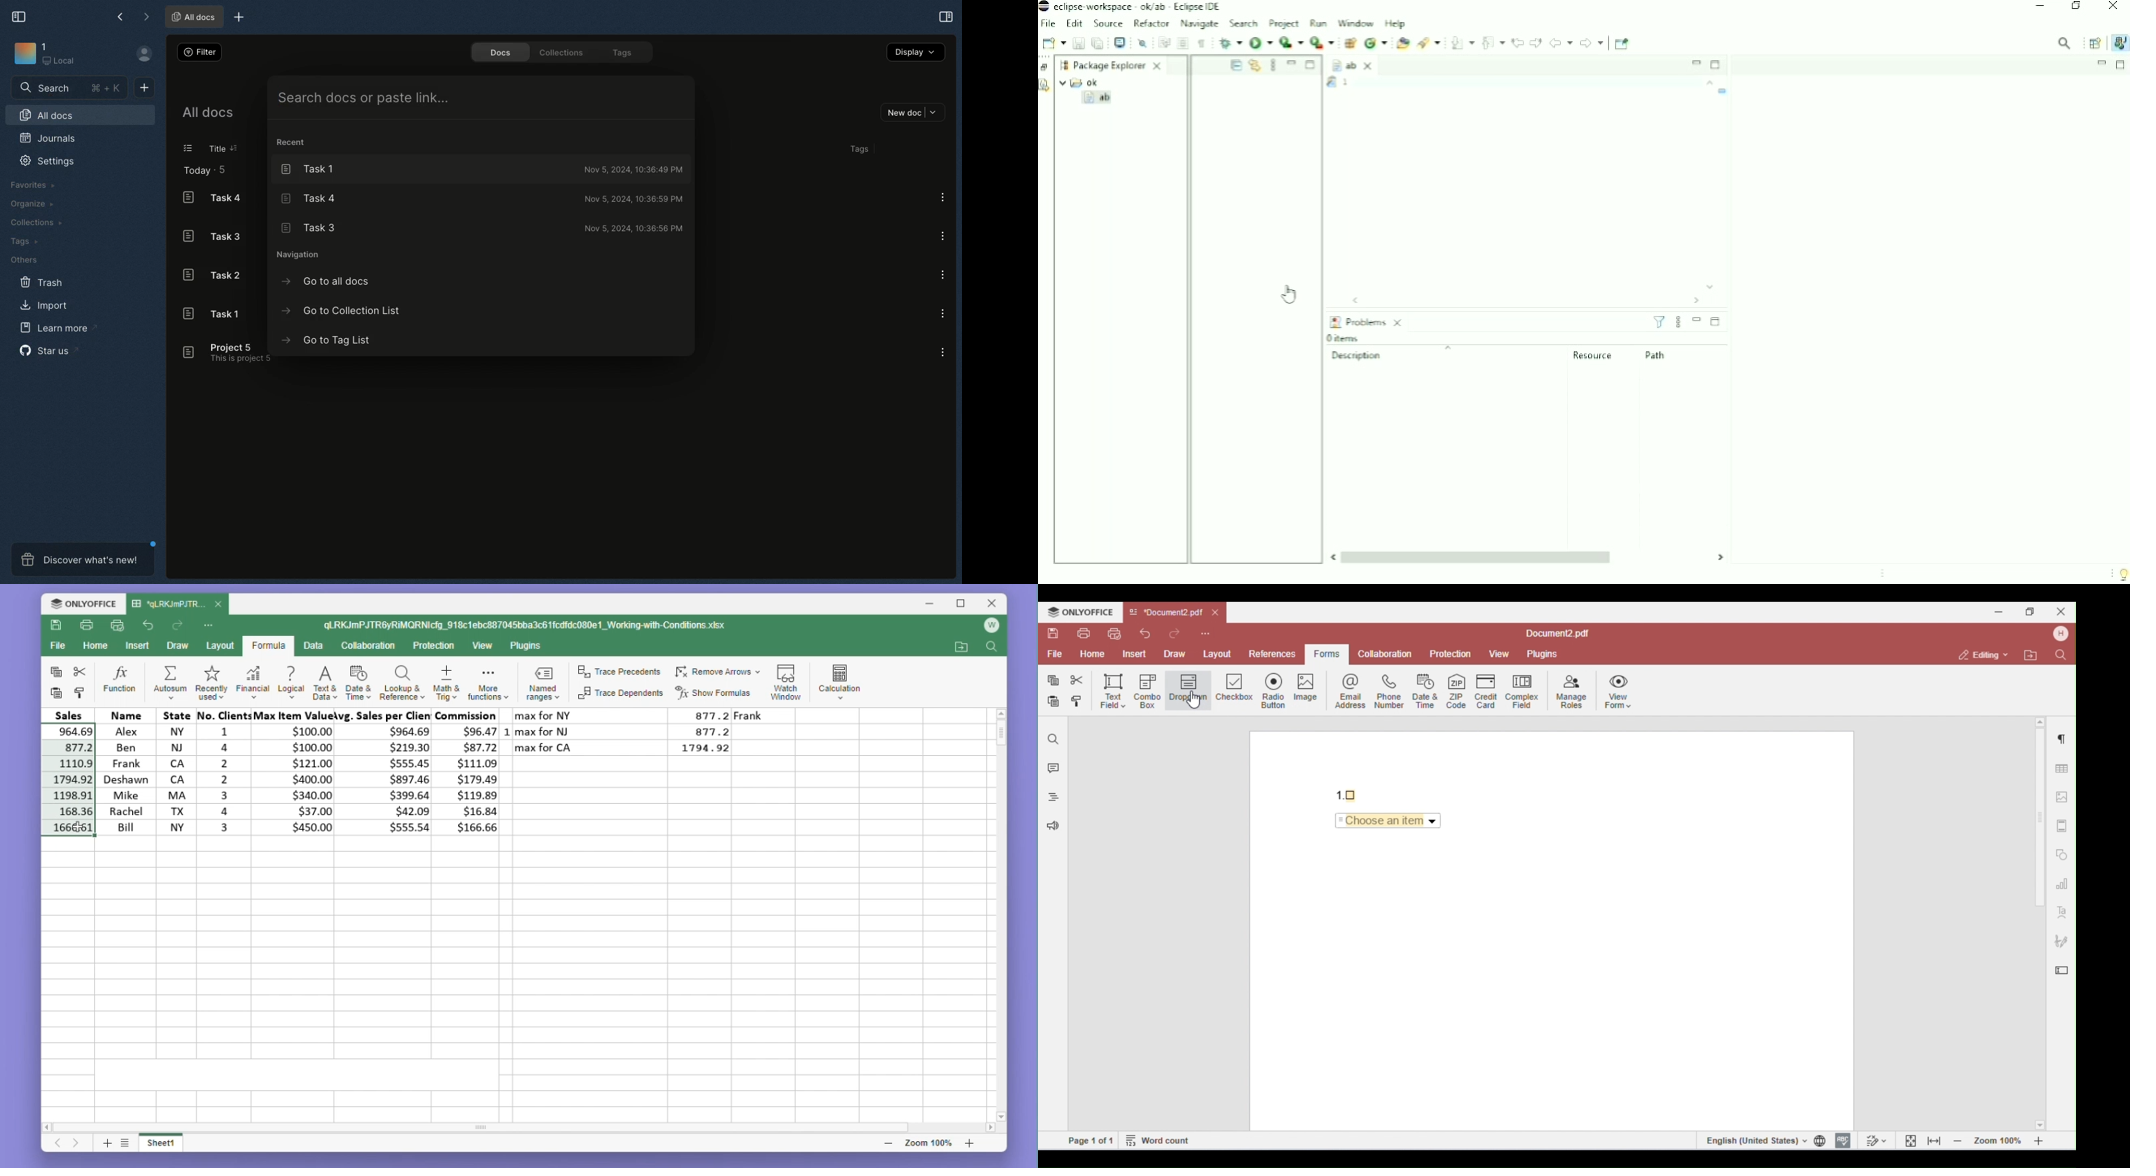  I want to click on Open Perspective, so click(2093, 42).